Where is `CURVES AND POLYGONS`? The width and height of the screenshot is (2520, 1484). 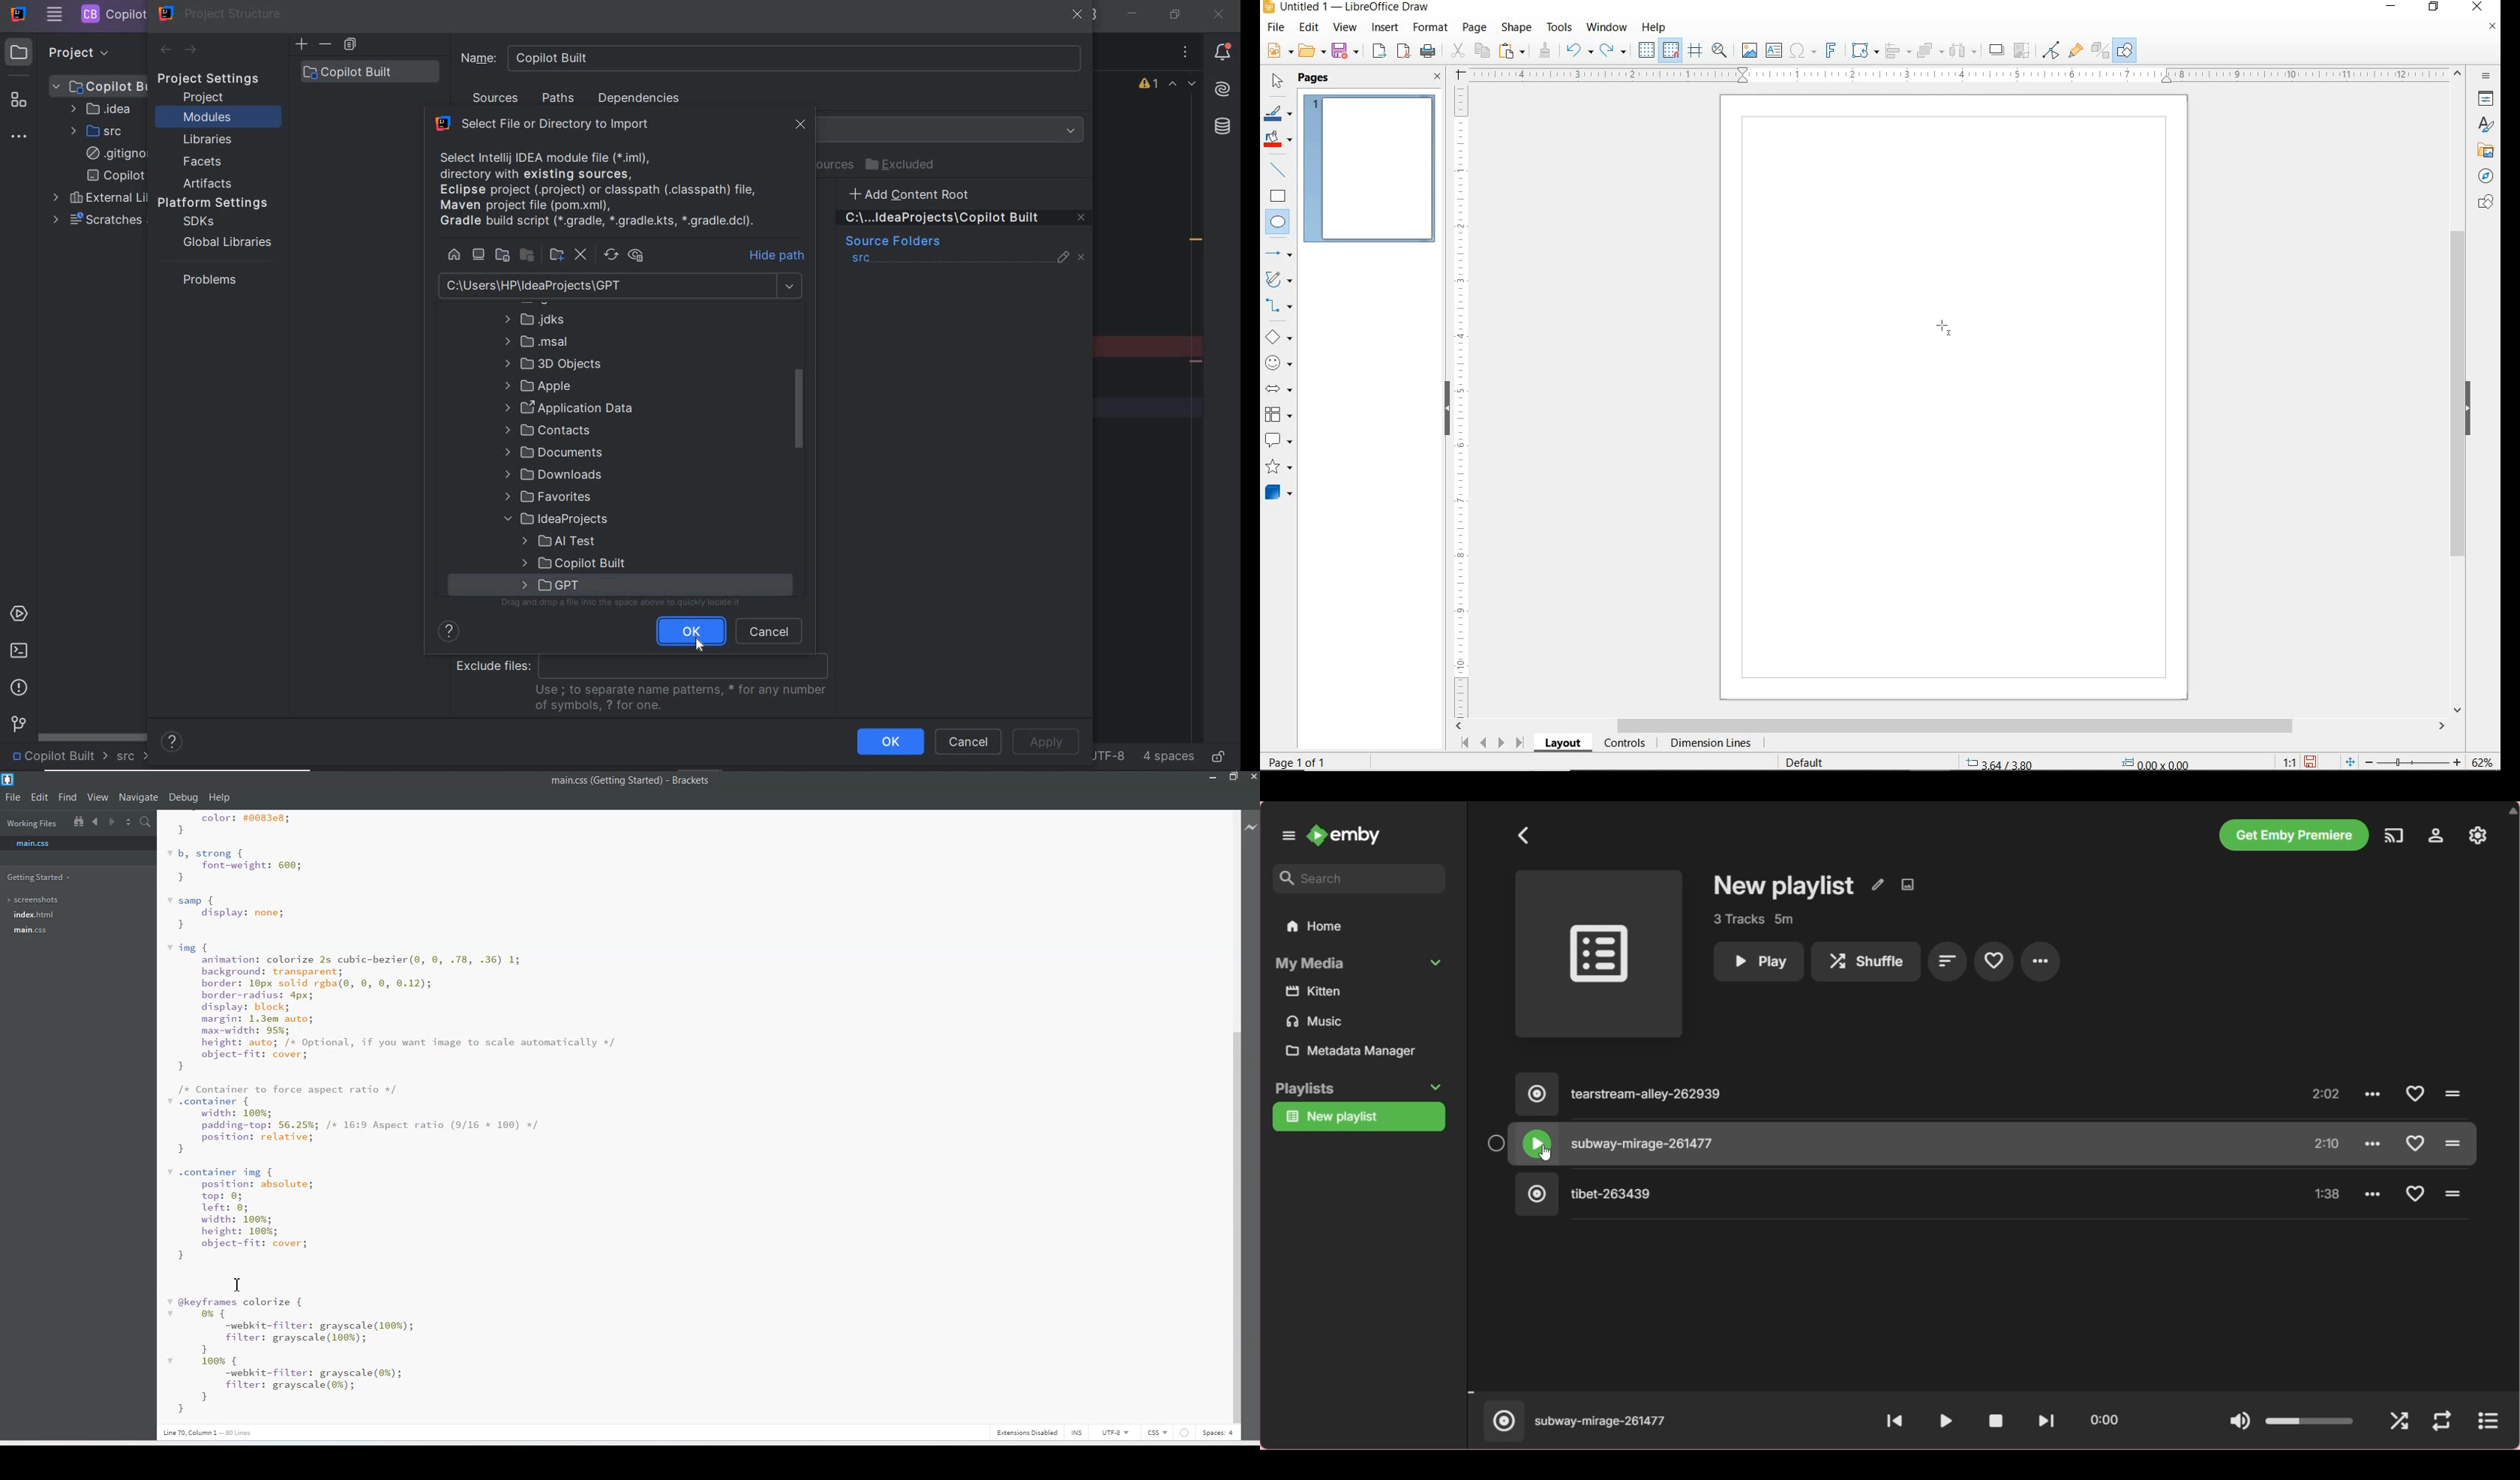
CURVES AND POLYGONS is located at coordinates (1278, 281).